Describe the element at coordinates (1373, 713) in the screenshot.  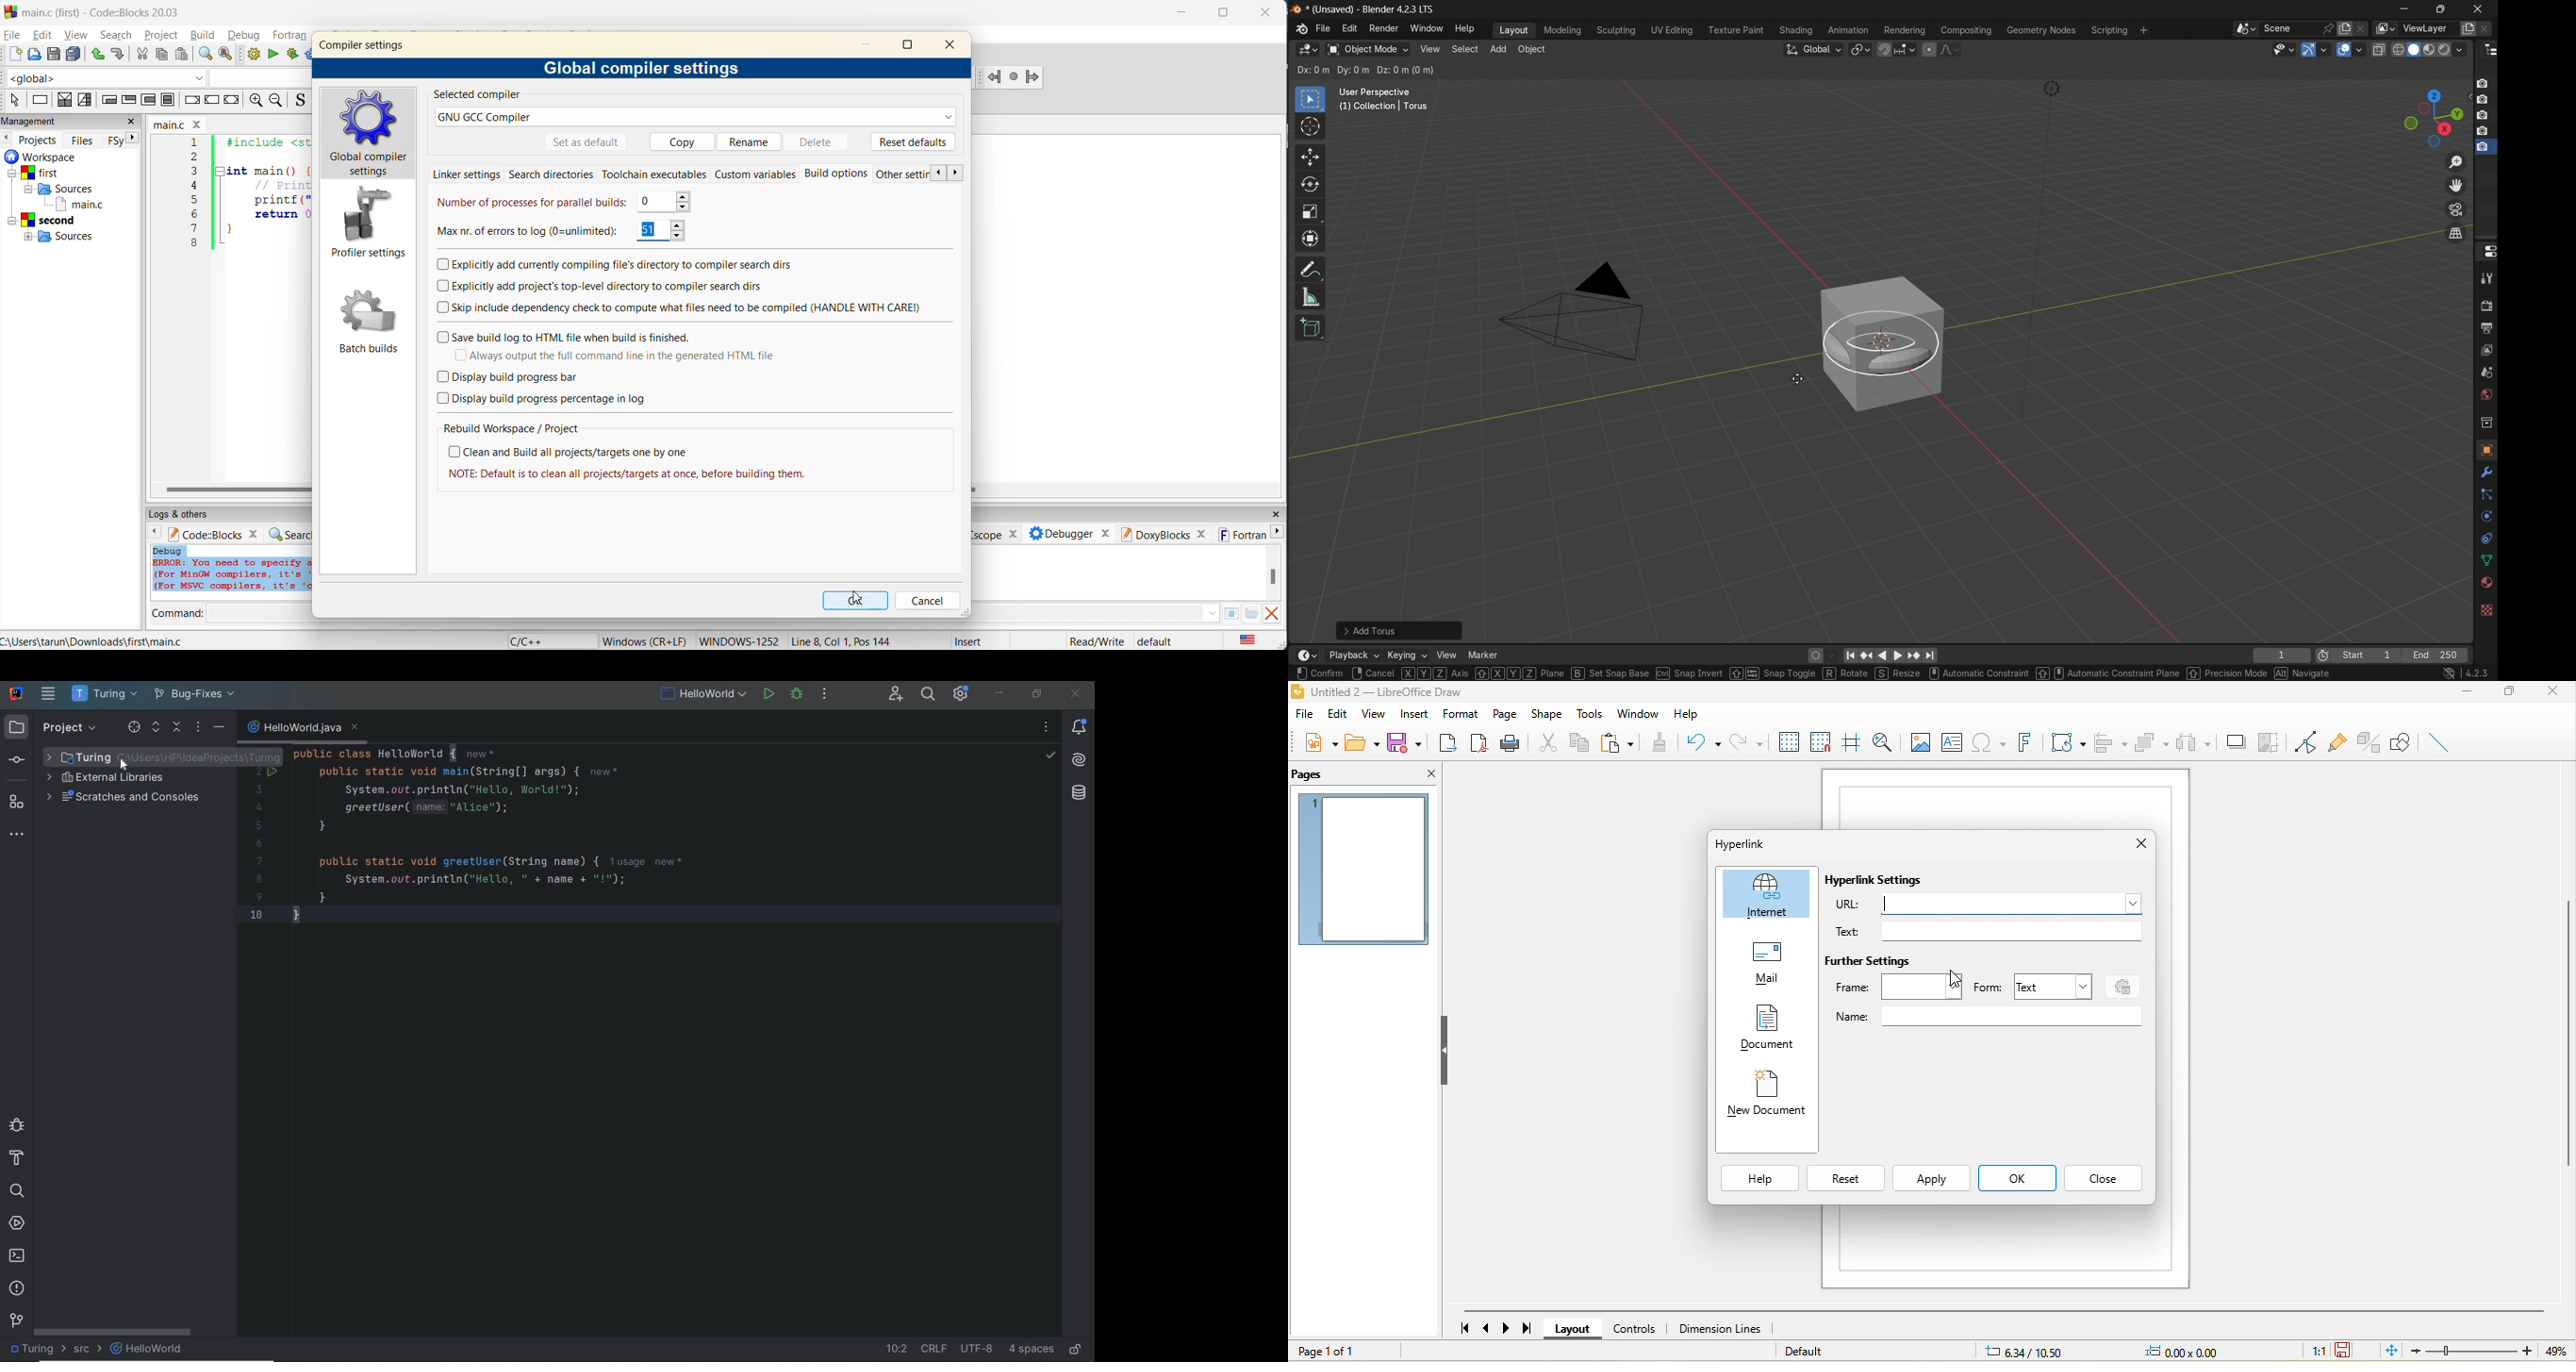
I see `view` at that location.